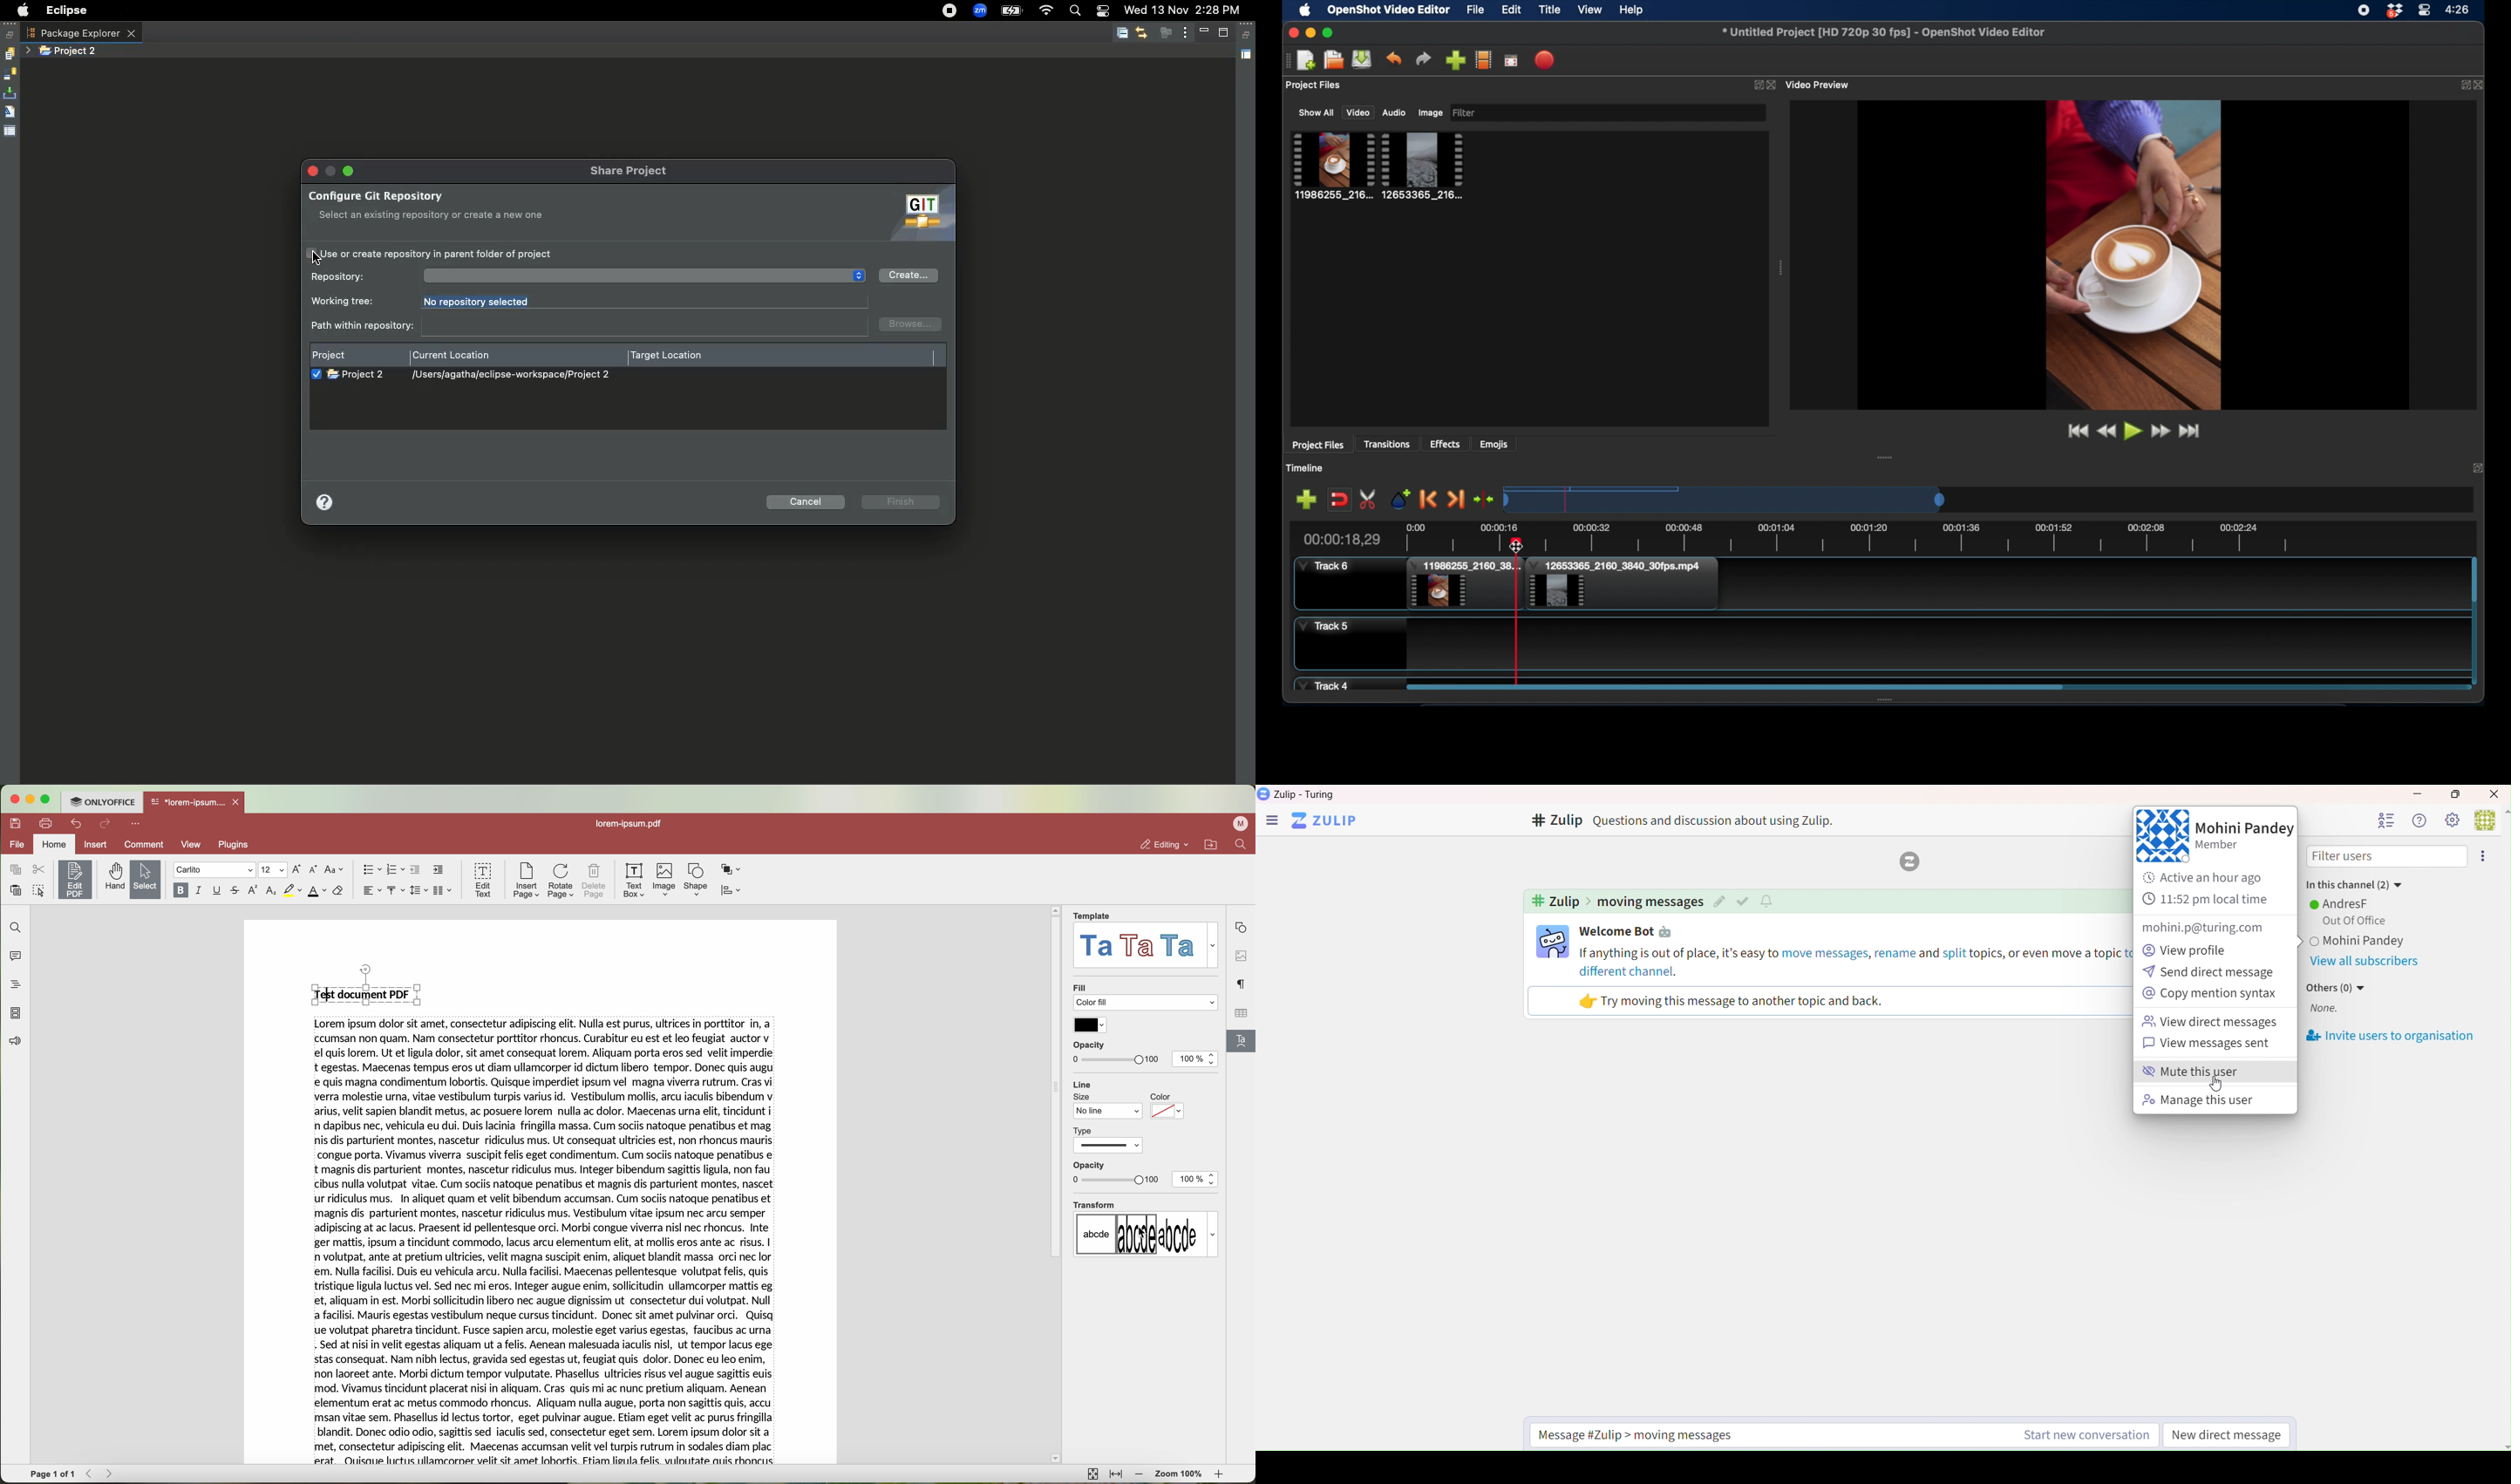  Describe the element at coordinates (2201, 928) in the screenshot. I see `mohini.p@turing.com` at that location.